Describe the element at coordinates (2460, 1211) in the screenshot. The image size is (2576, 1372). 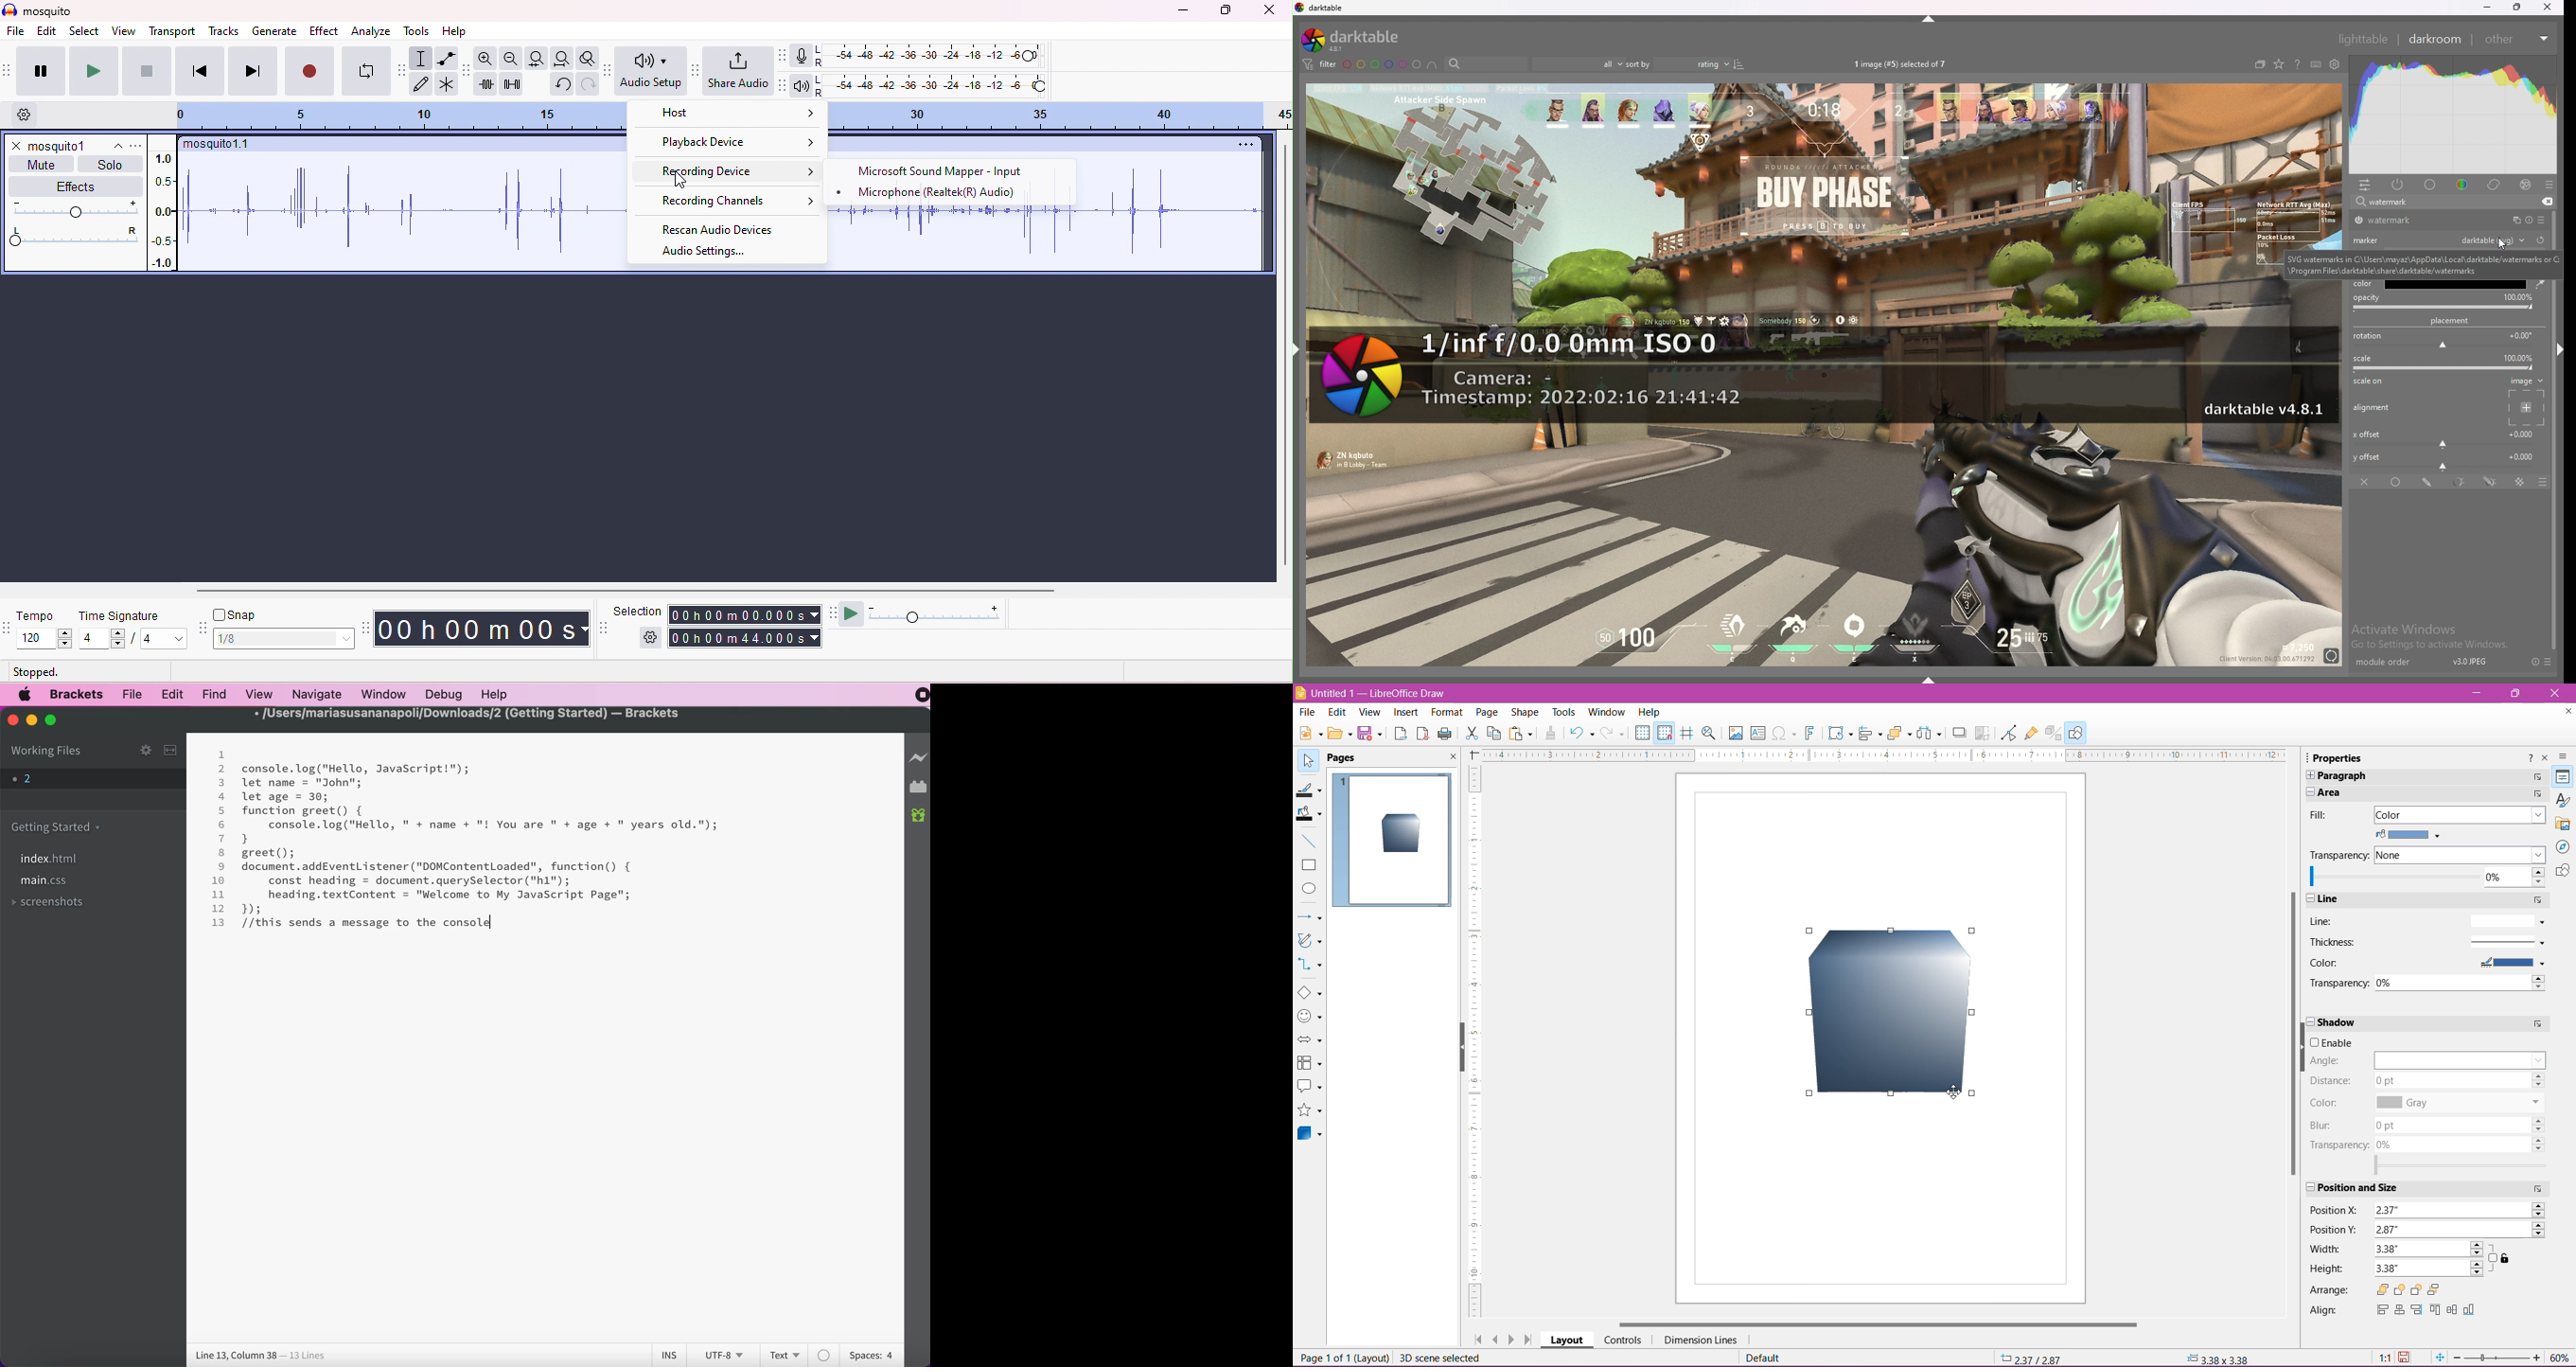
I see `Enter the value for horizontal position` at that location.